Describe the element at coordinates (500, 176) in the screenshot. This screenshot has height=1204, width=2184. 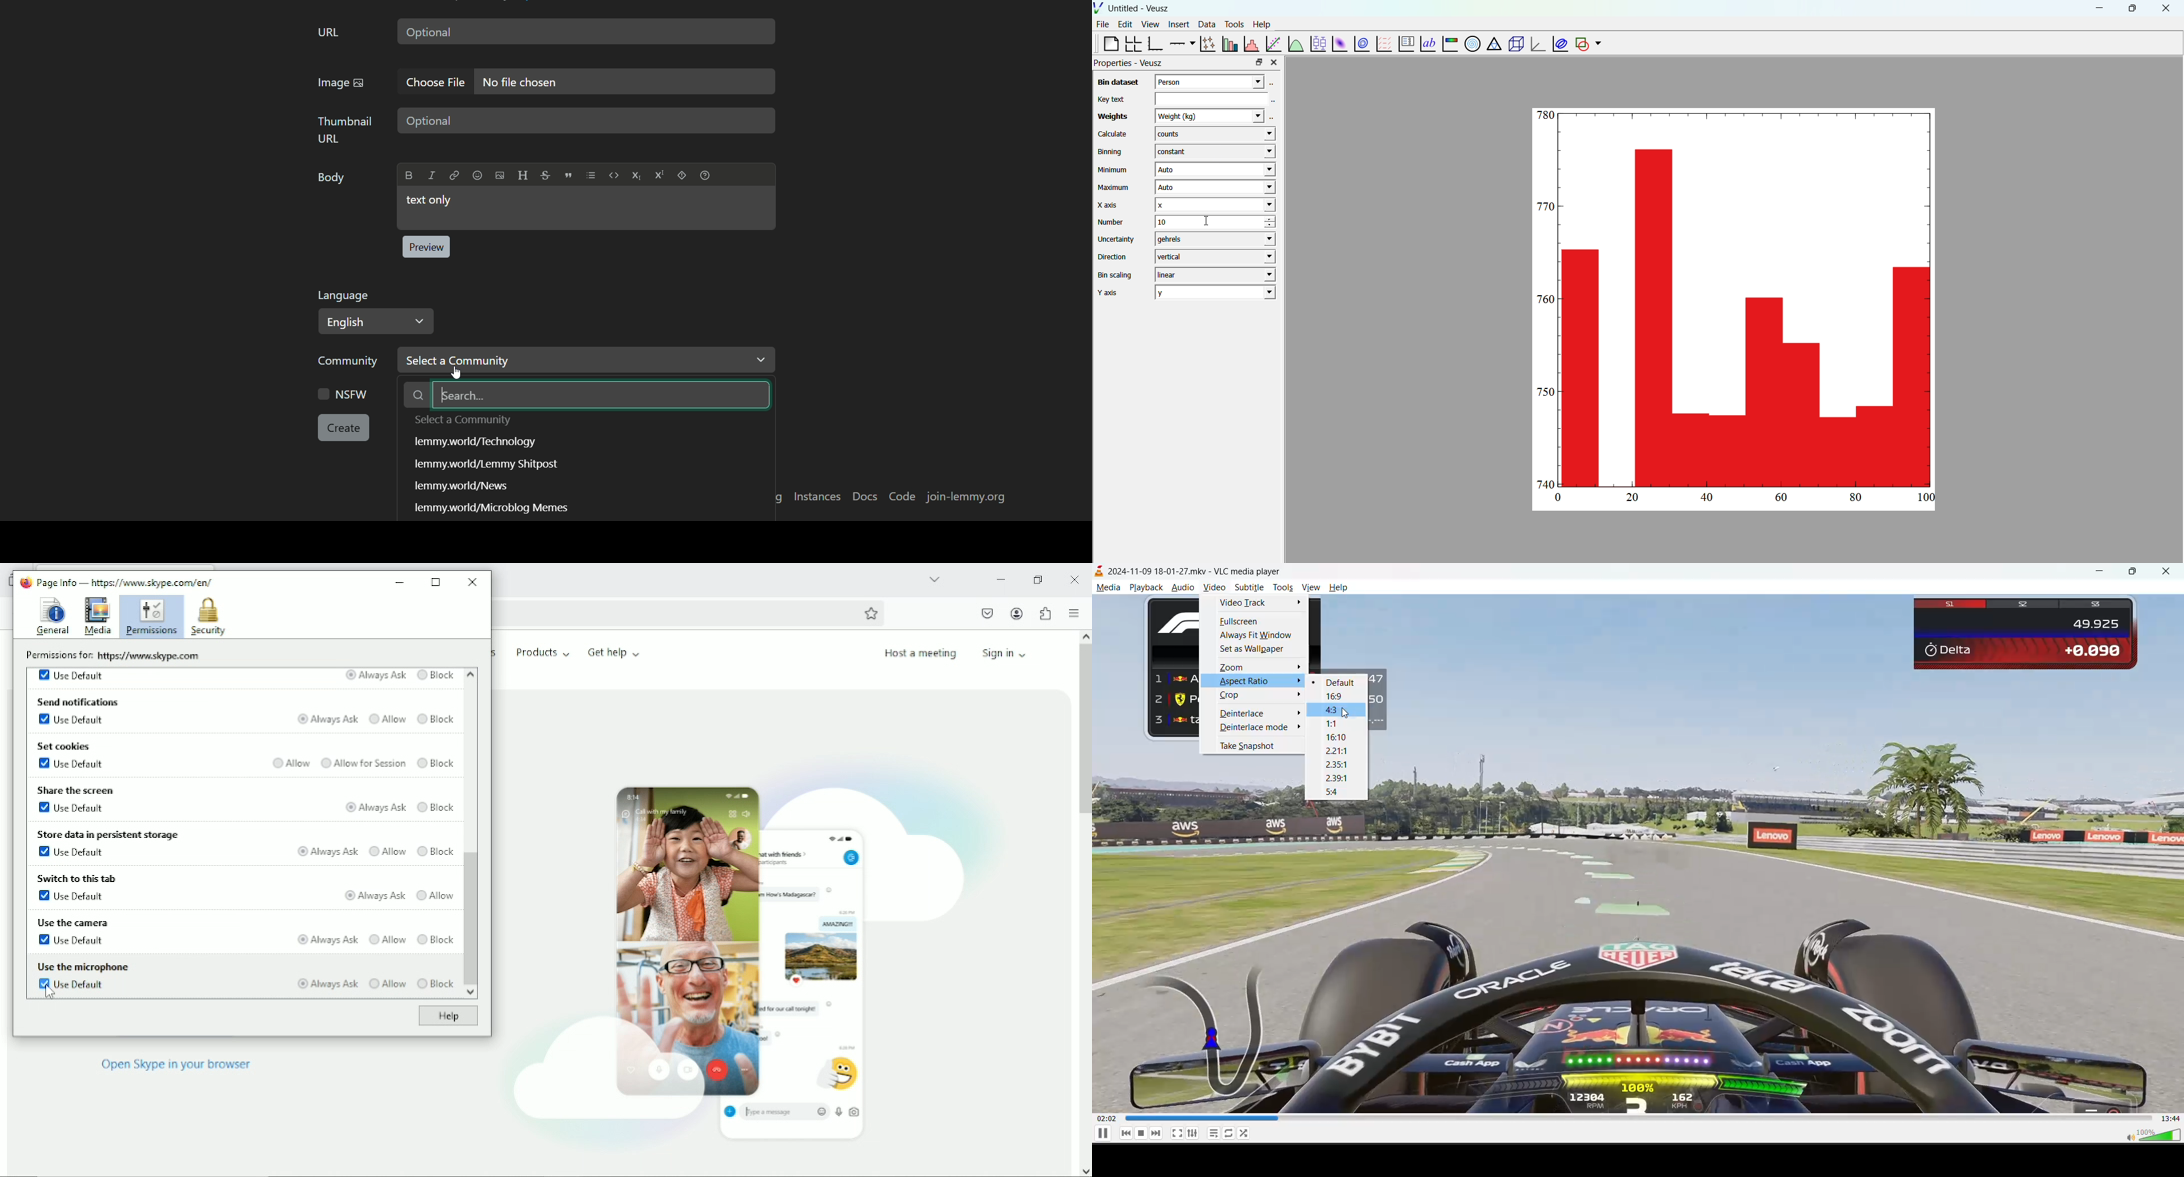
I see `Upload image` at that location.